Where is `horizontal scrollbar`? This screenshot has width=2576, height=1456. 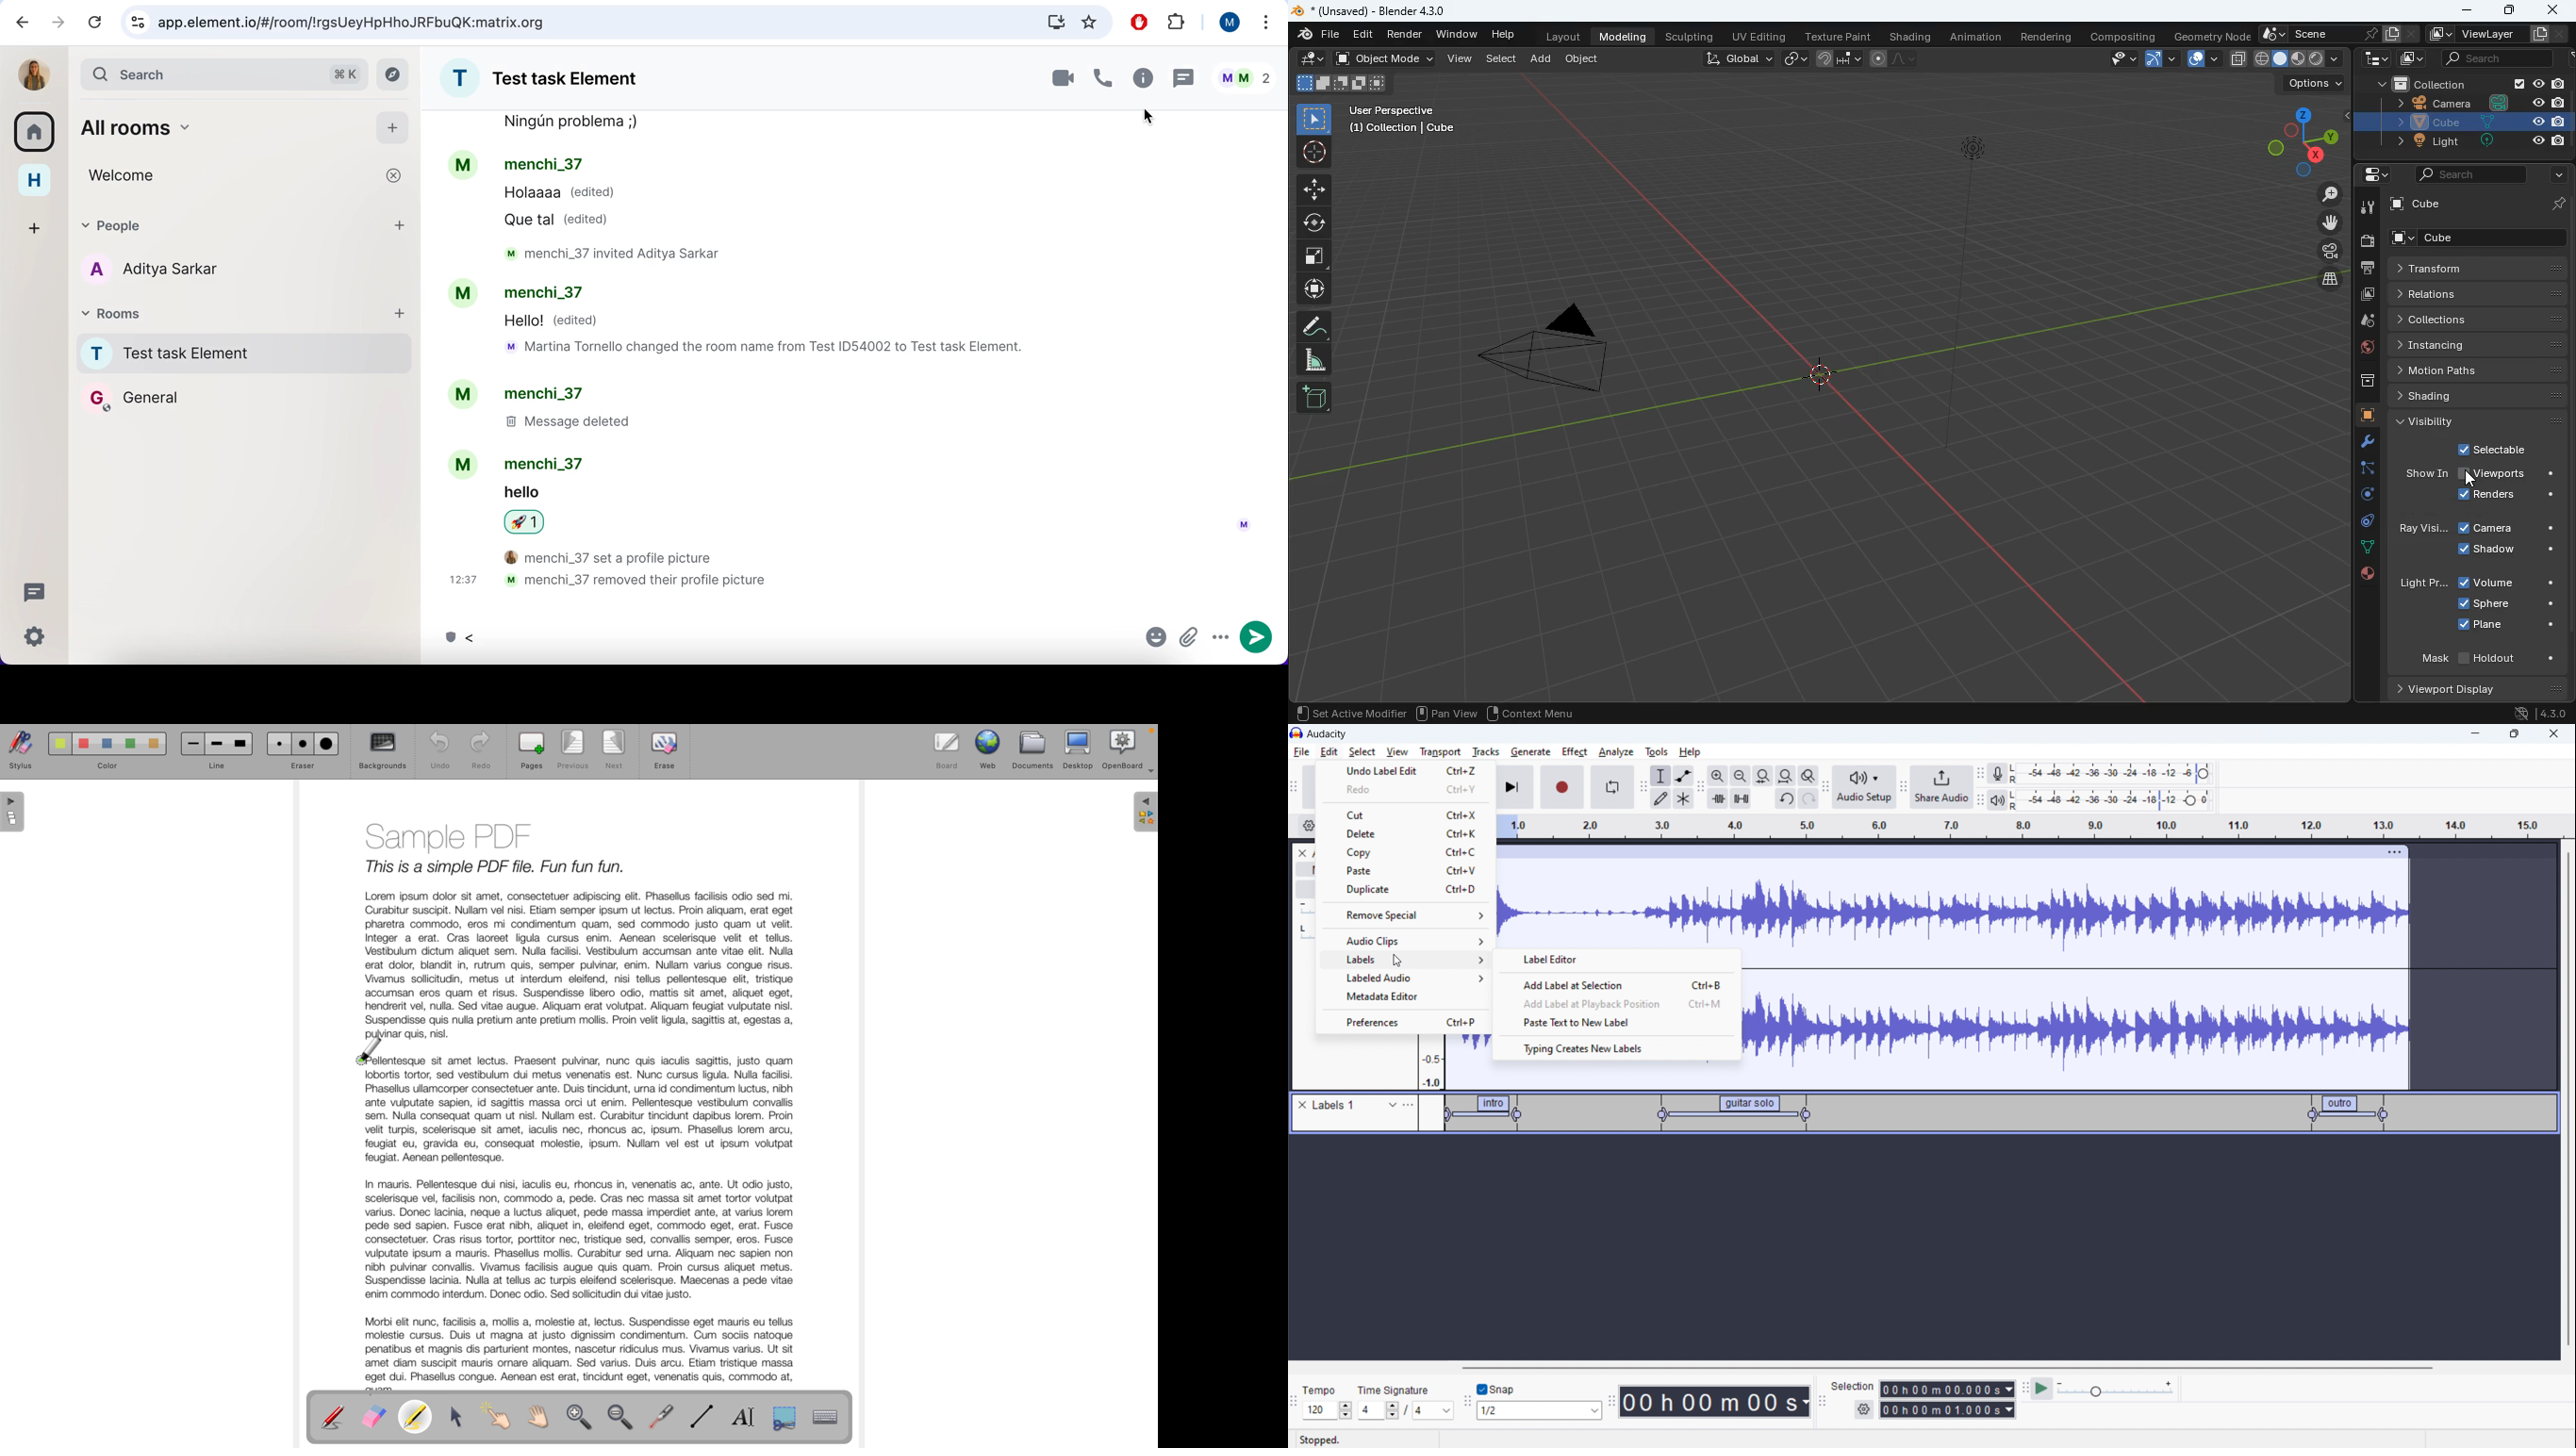 horizontal scrollbar is located at coordinates (1949, 1368).